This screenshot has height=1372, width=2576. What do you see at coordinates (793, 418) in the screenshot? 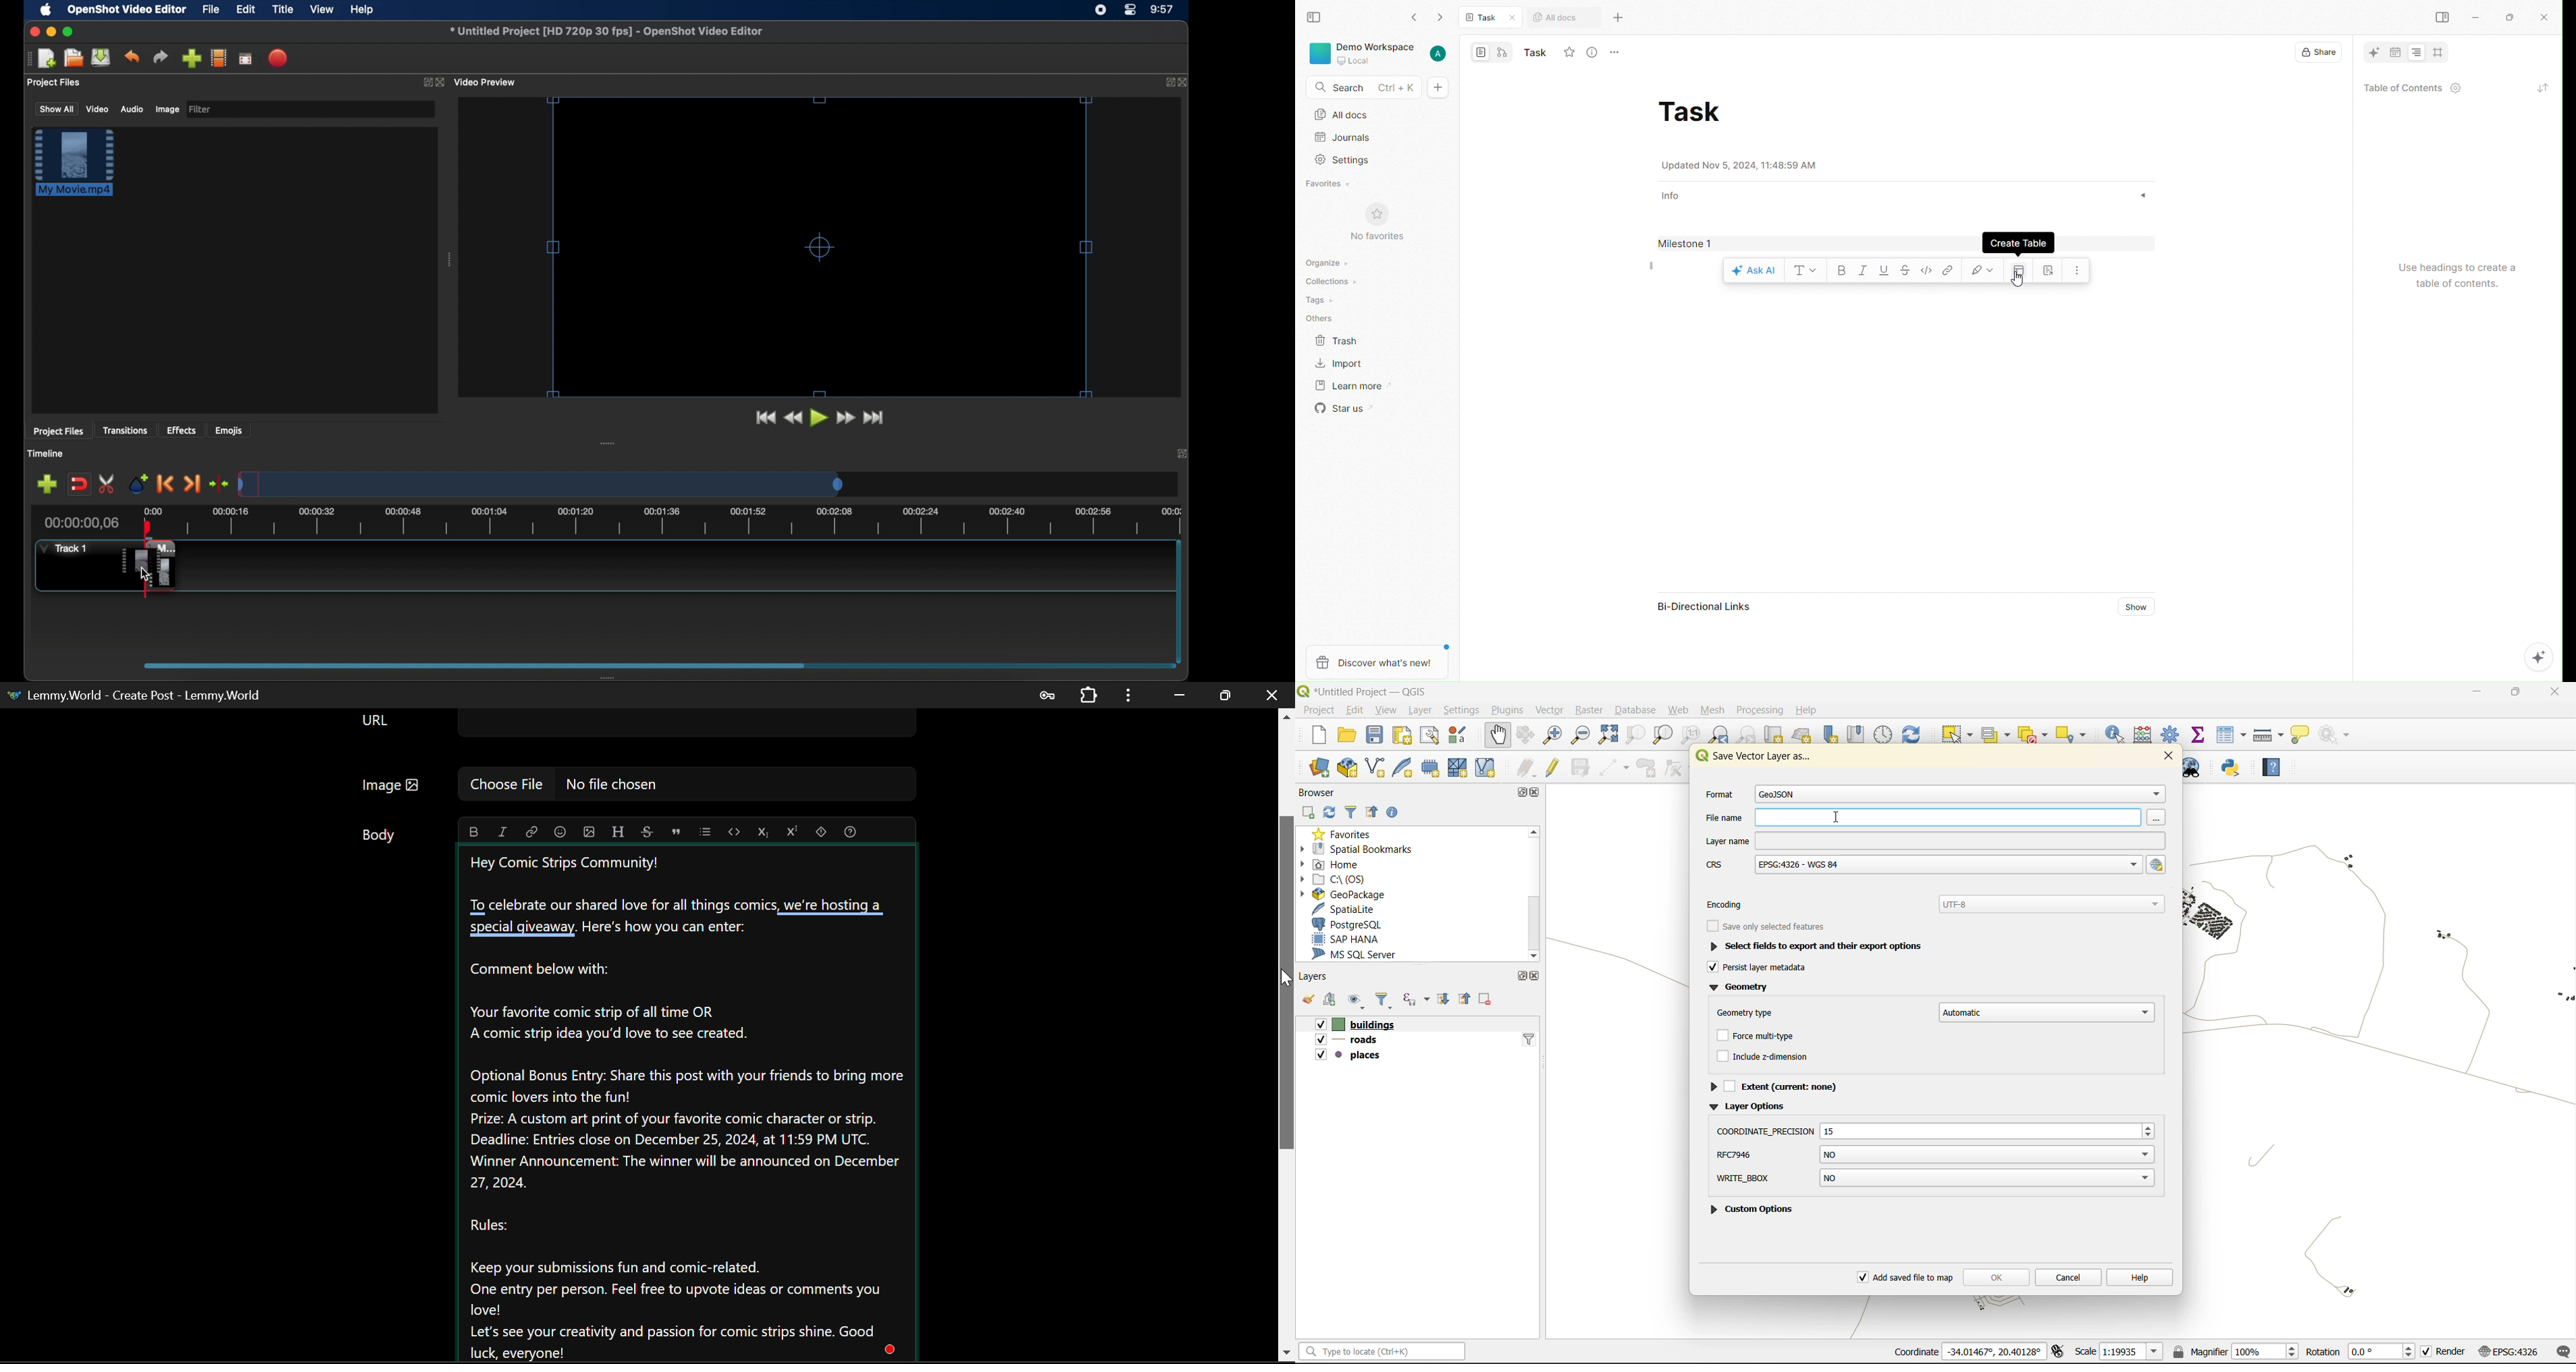
I see `rewind` at bounding box center [793, 418].